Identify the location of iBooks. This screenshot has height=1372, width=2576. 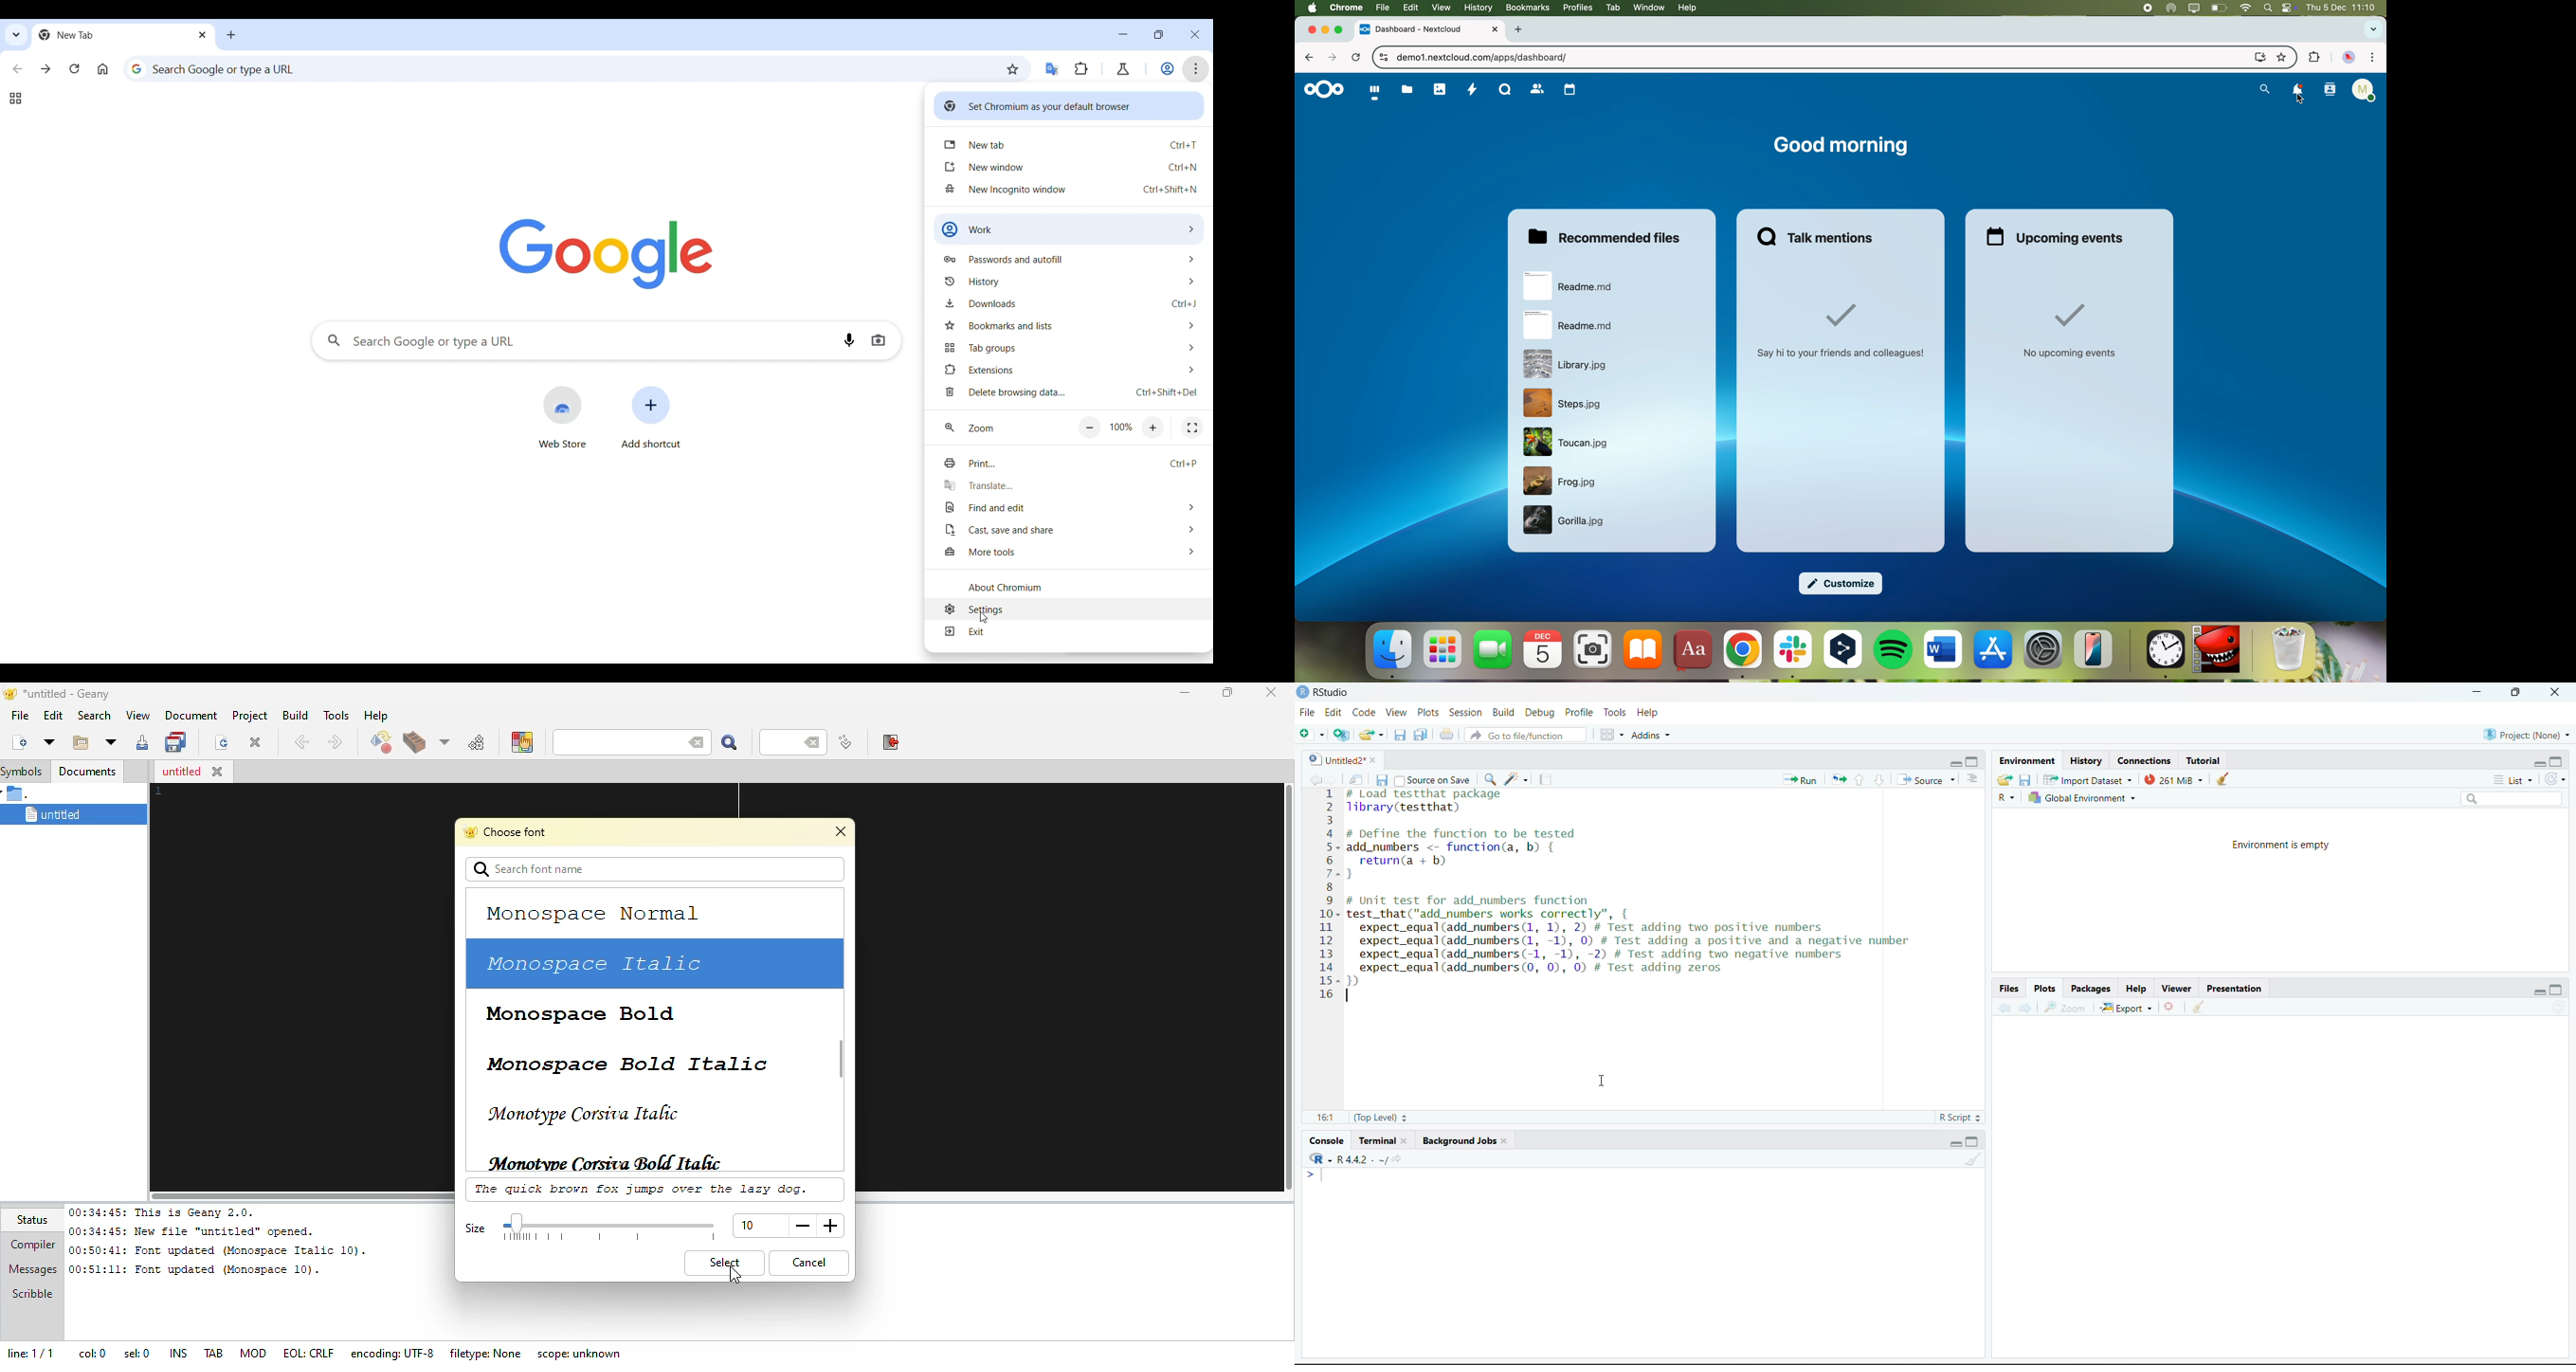
(1643, 649).